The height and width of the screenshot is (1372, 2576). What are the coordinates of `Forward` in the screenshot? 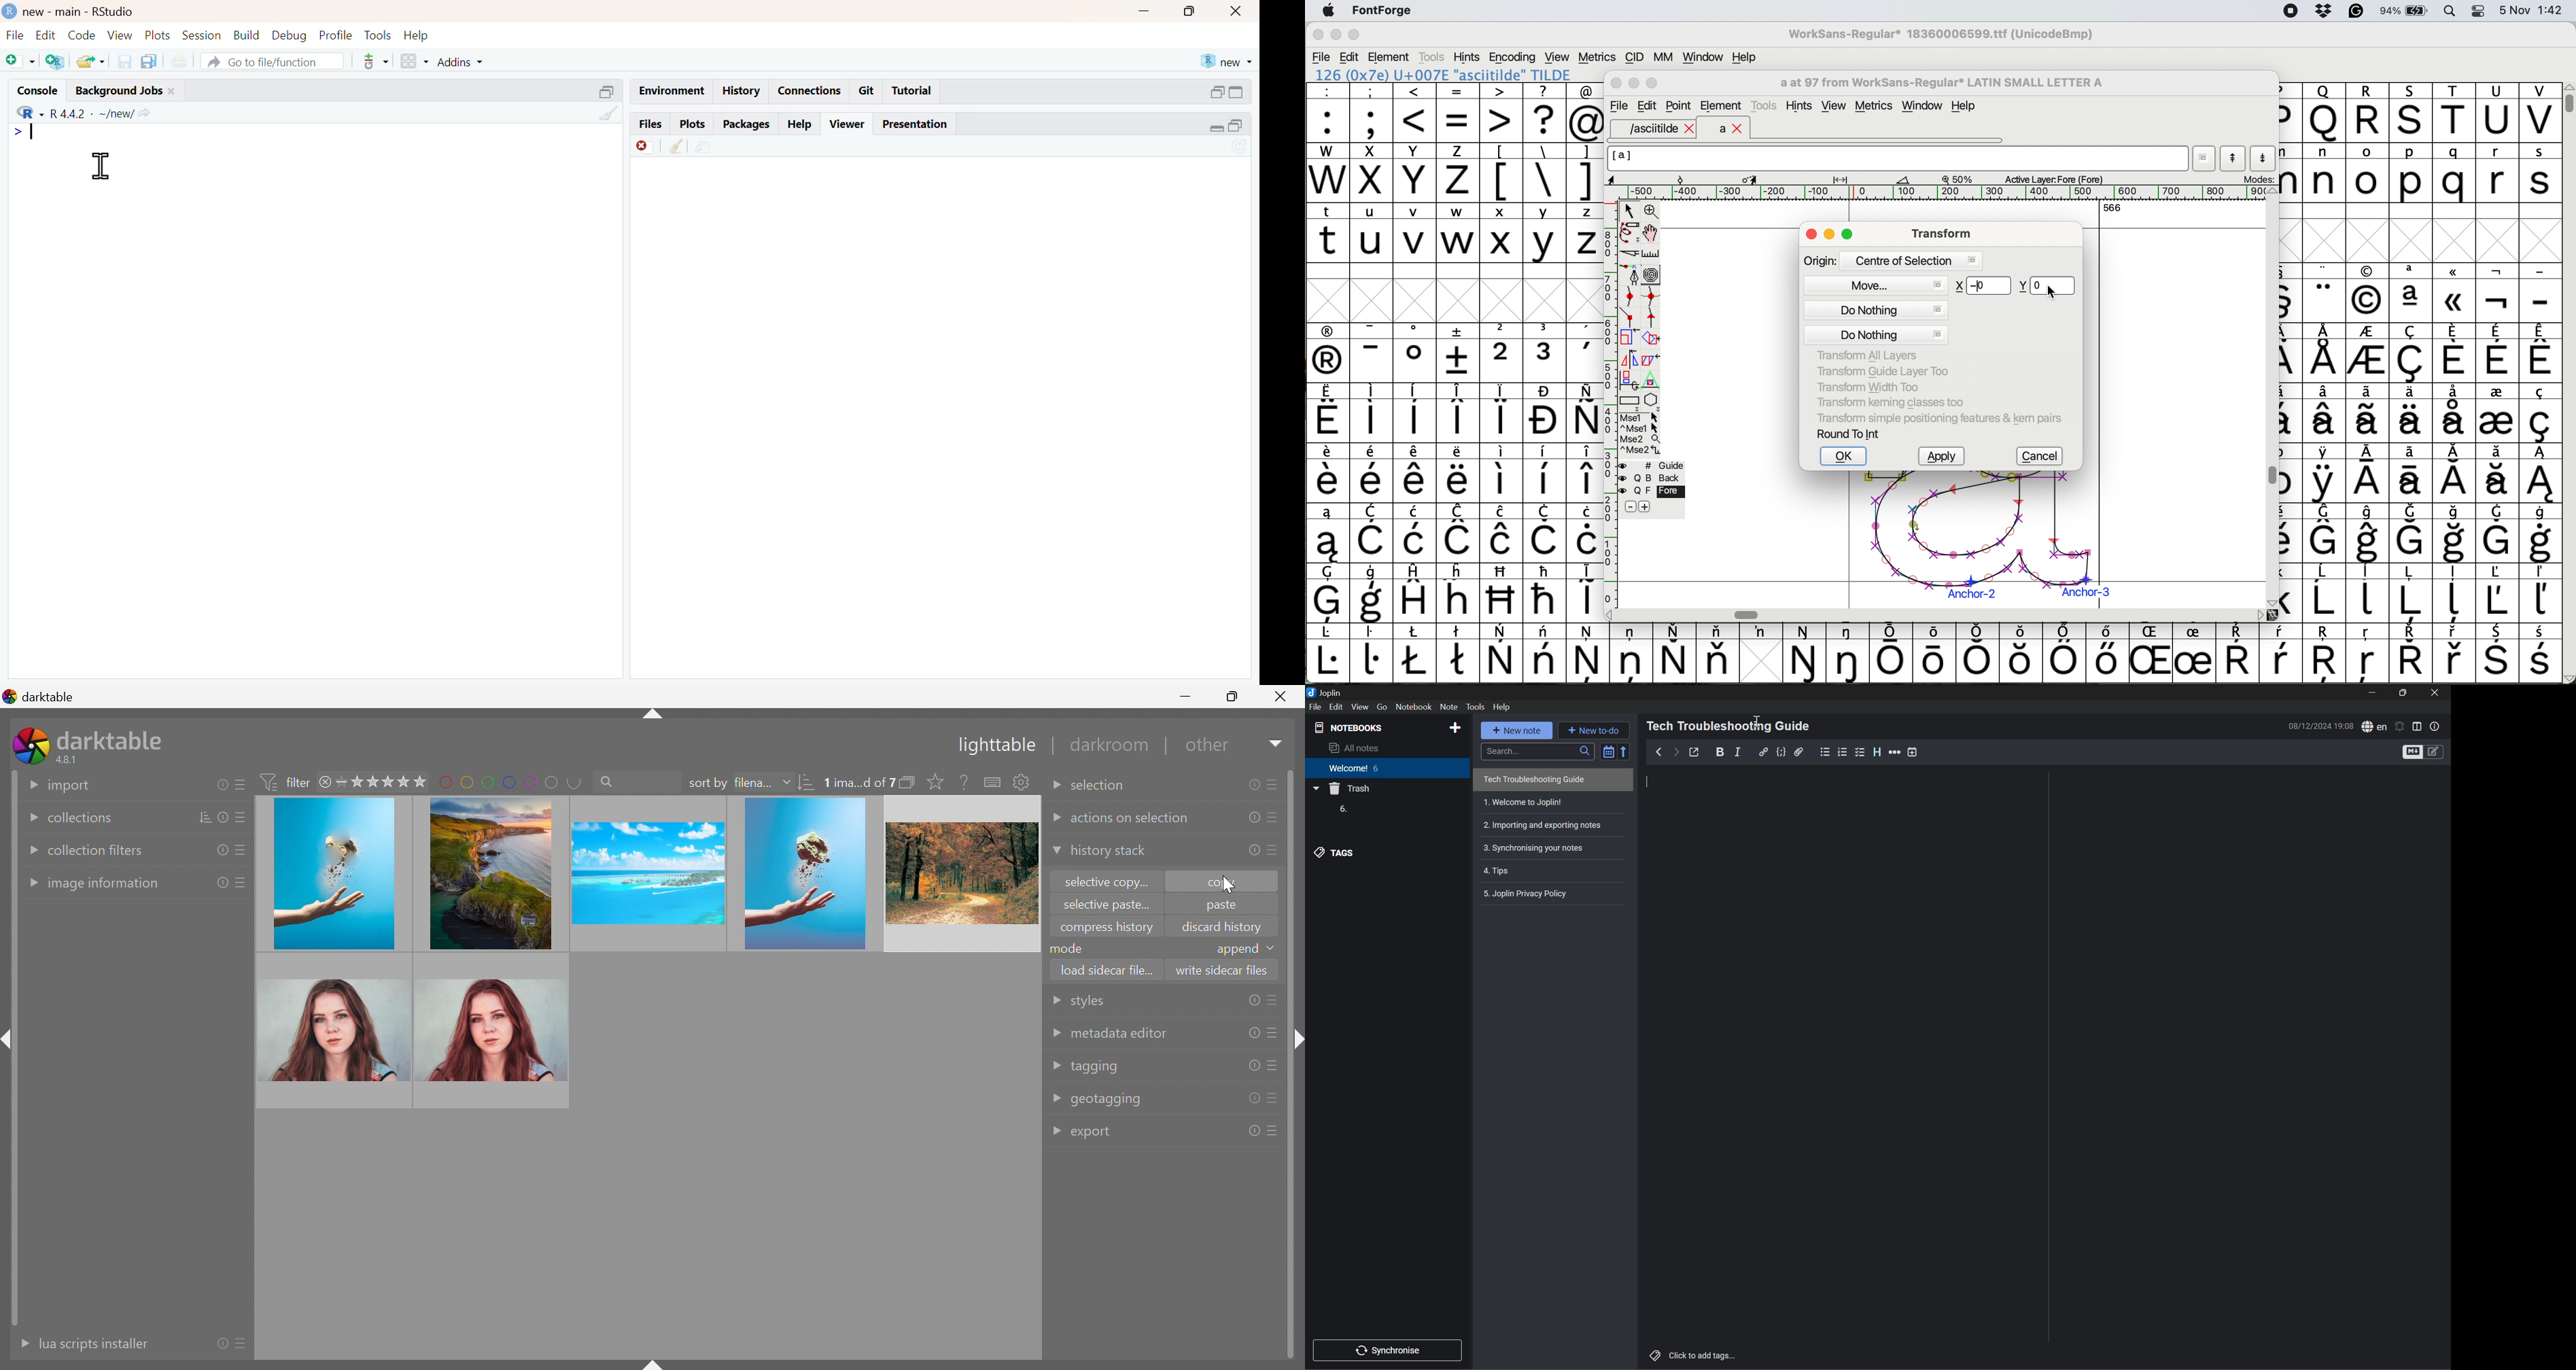 It's located at (1674, 753).